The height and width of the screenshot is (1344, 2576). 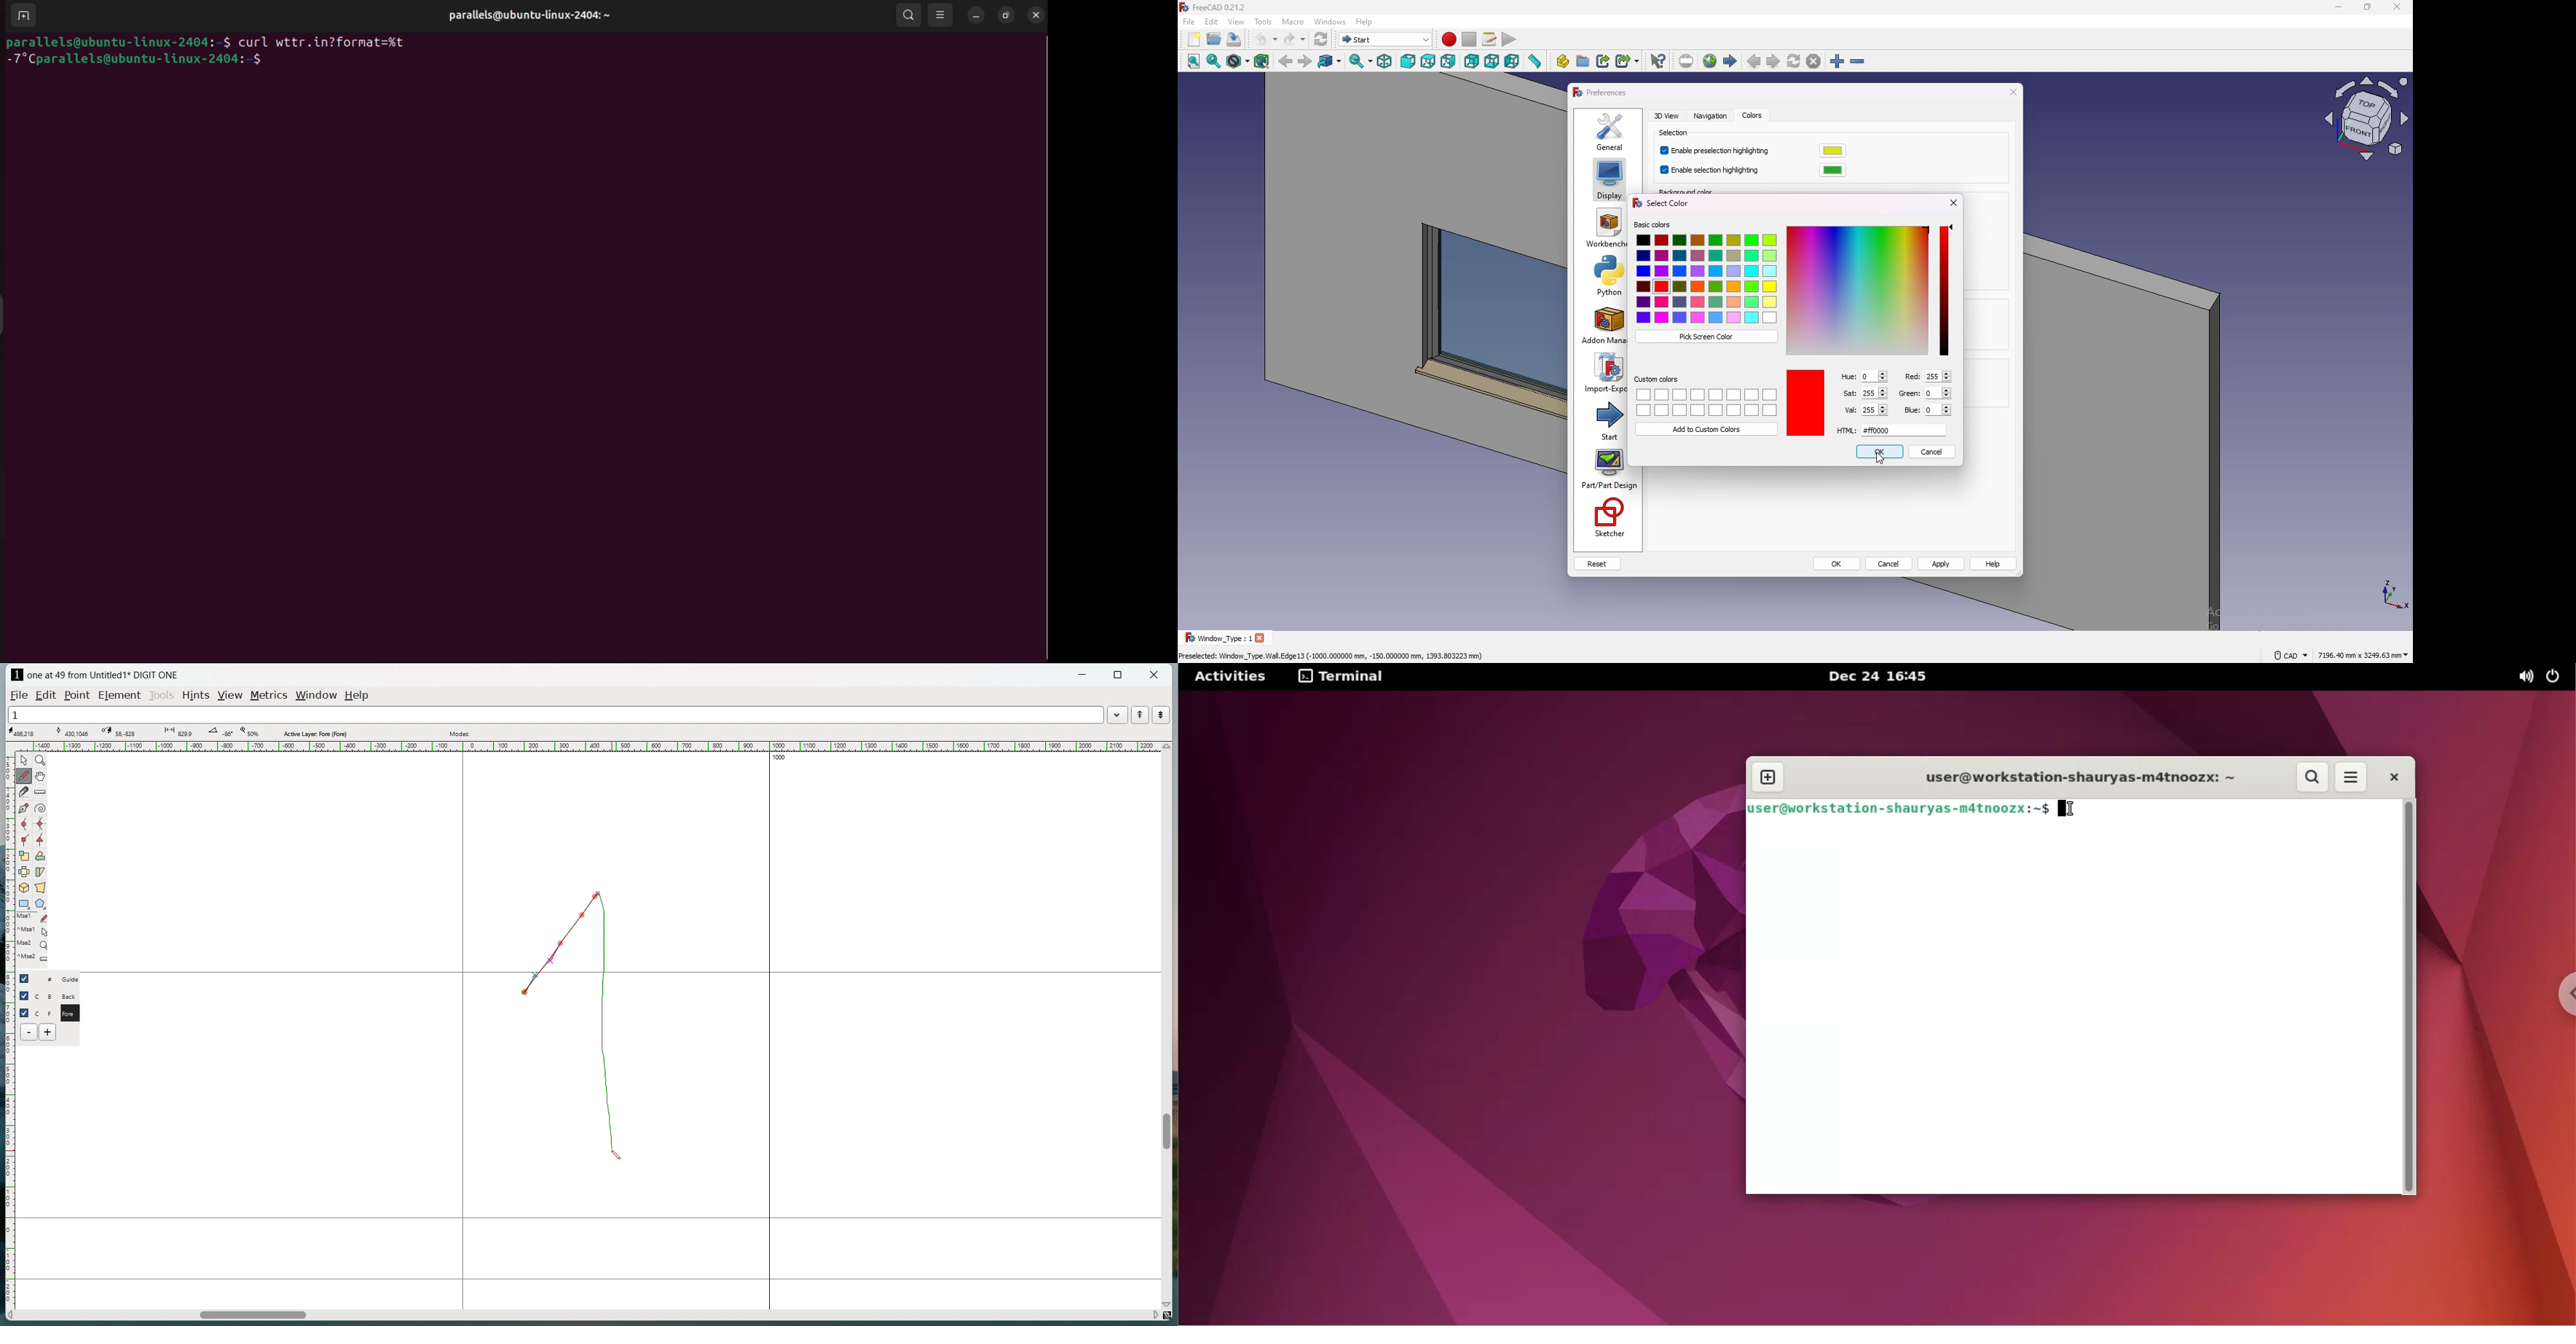 What do you see at coordinates (41, 808) in the screenshot?
I see `toggle spiral` at bounding box center [41, 808].